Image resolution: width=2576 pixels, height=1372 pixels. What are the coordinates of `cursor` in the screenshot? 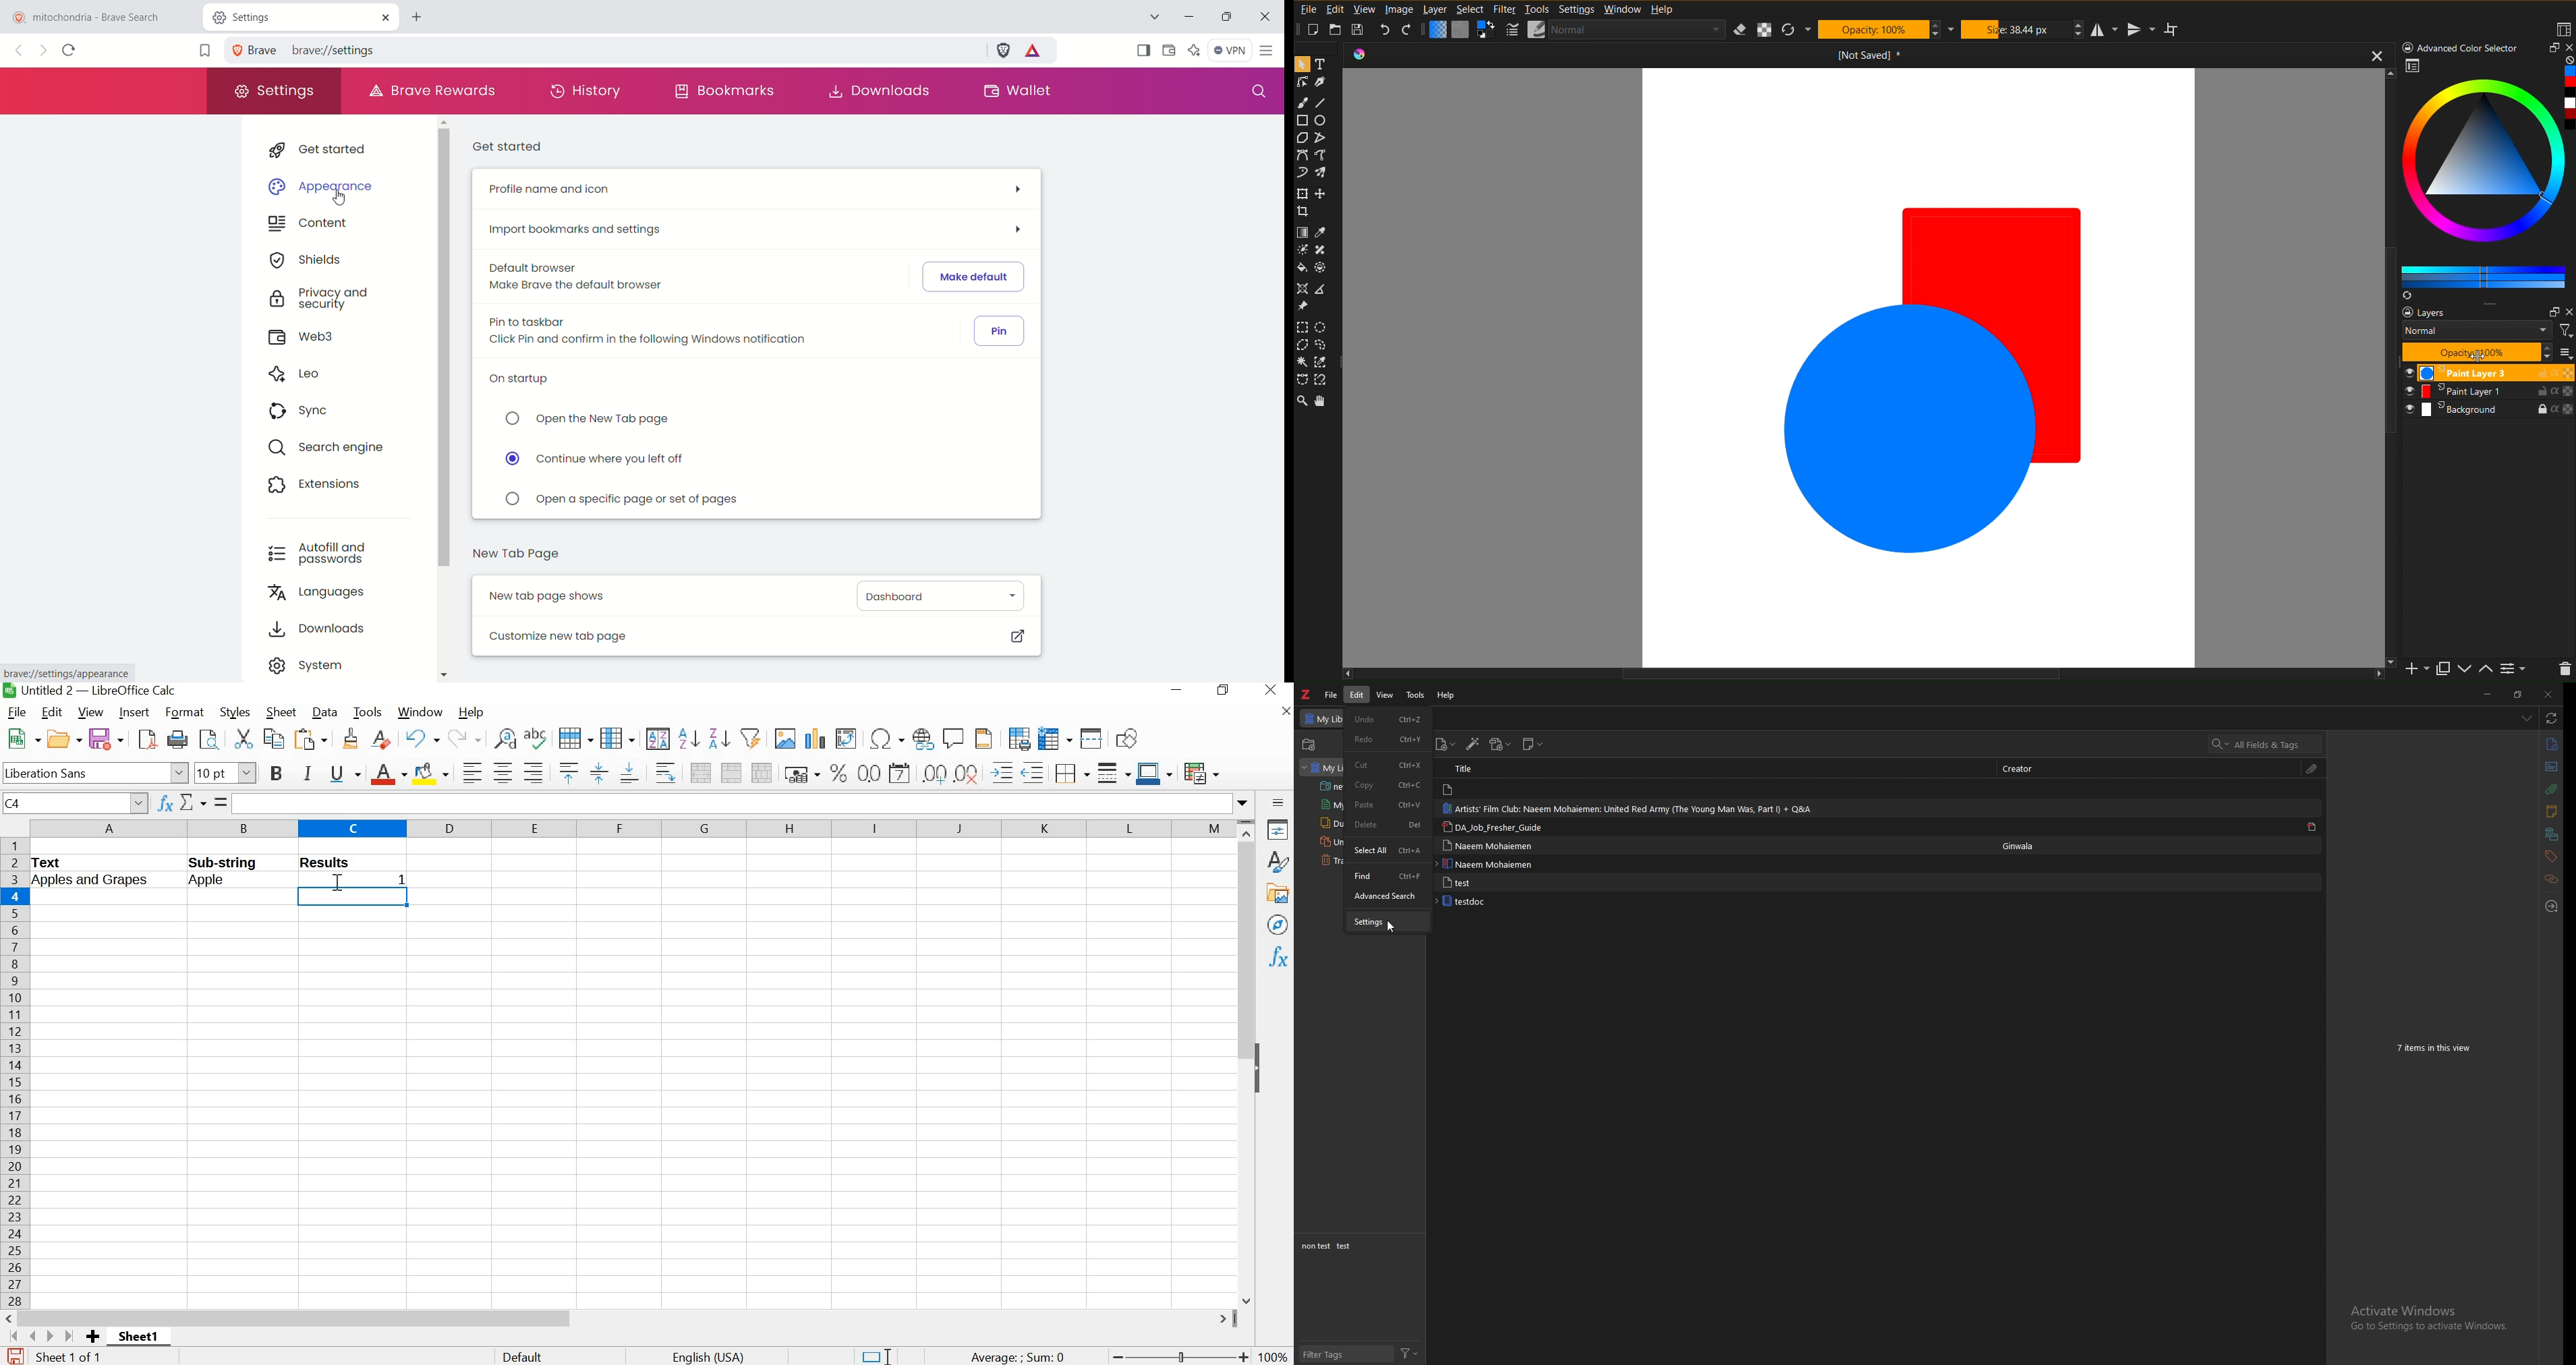 It's located at (1392, 931).